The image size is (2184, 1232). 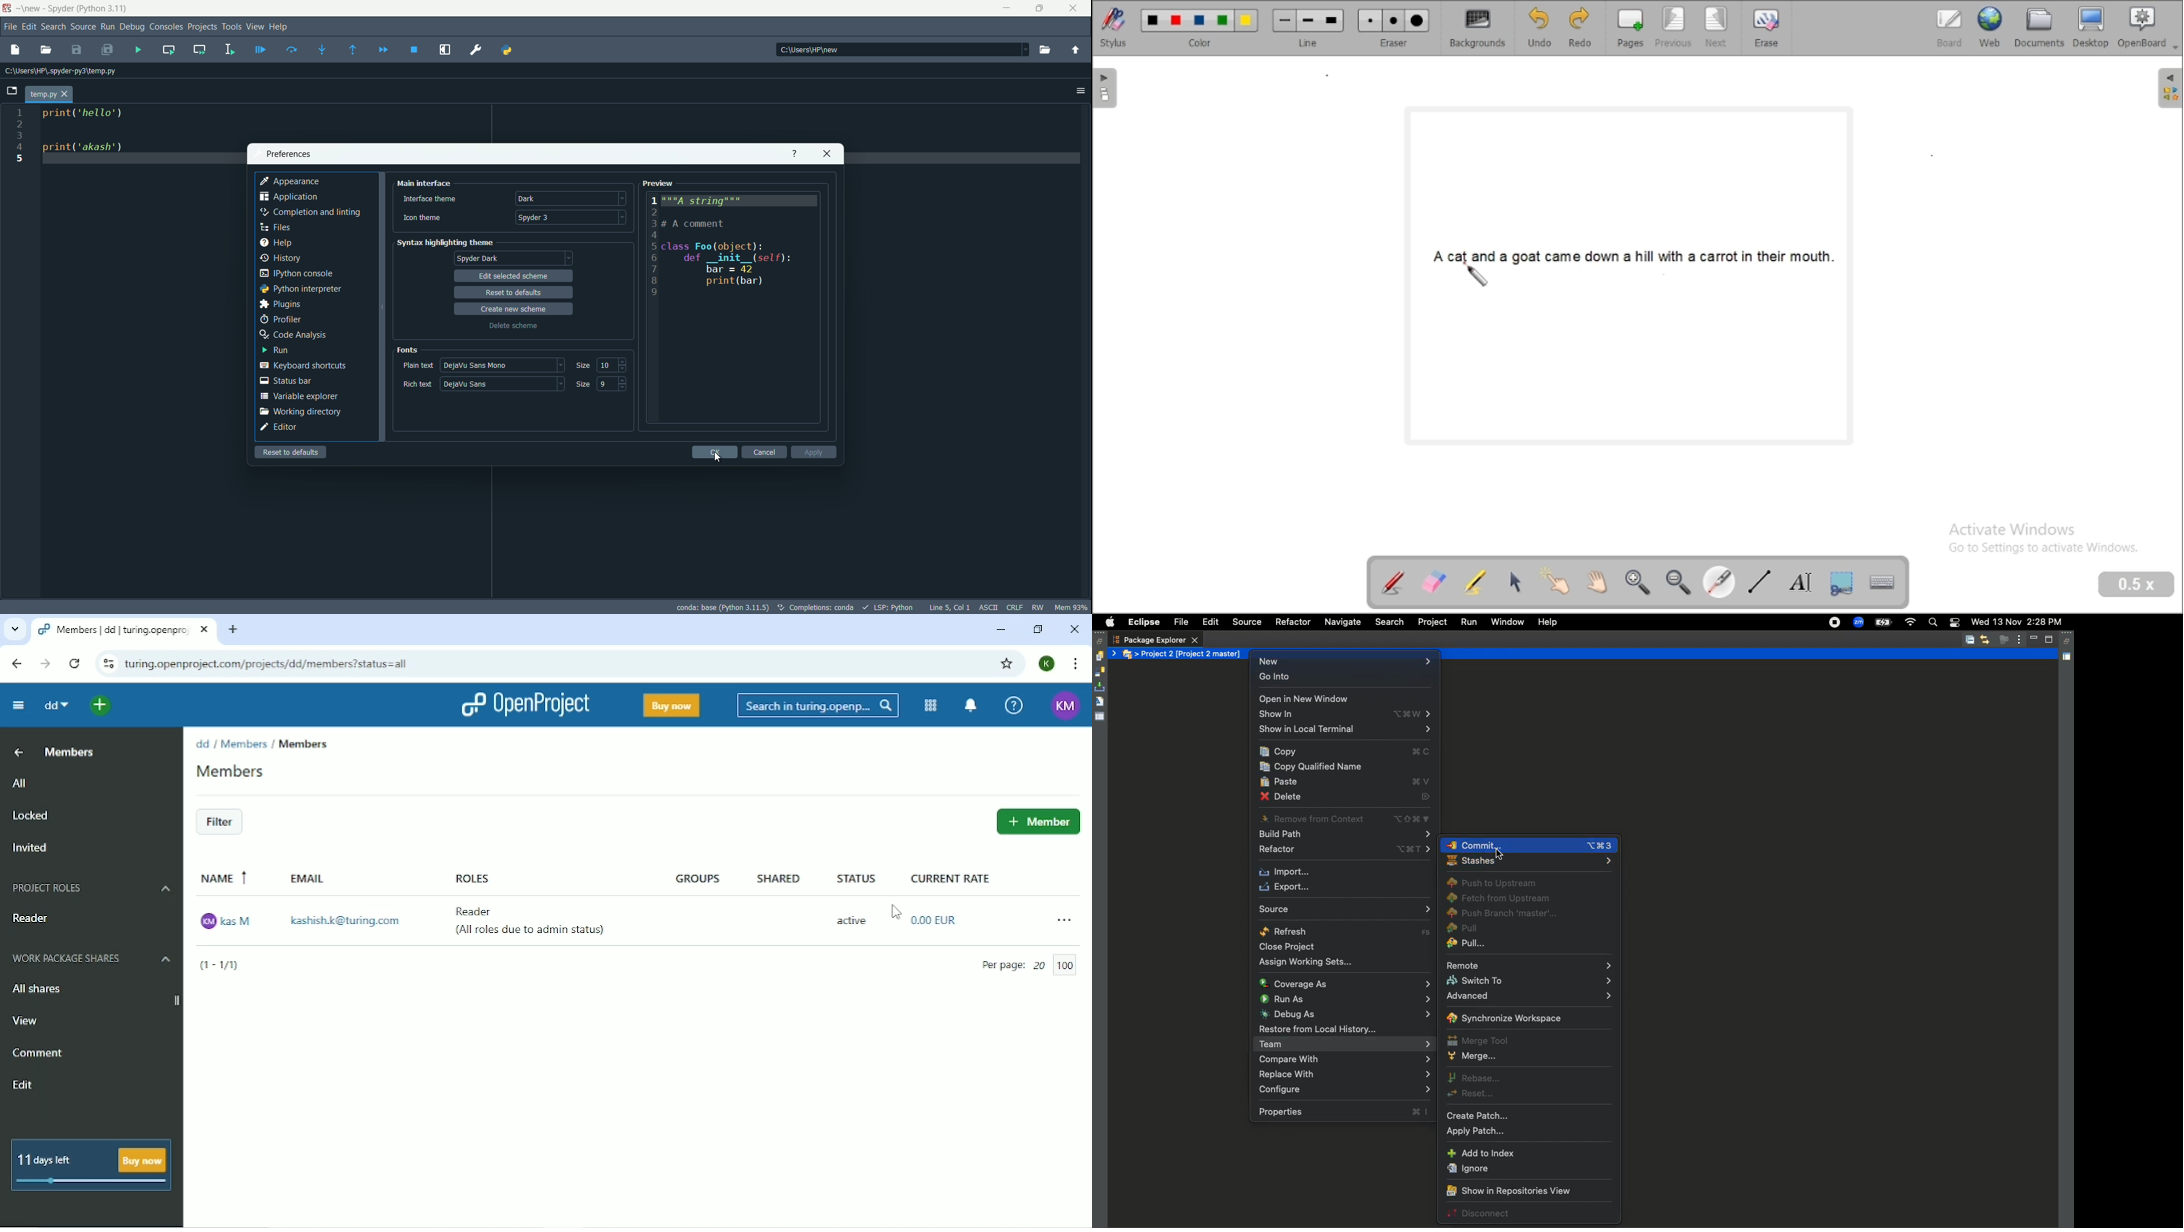 What do you see at coordinates (287, 380) in the screenshot?
I see `status bar` at bounding box center [287, 380].